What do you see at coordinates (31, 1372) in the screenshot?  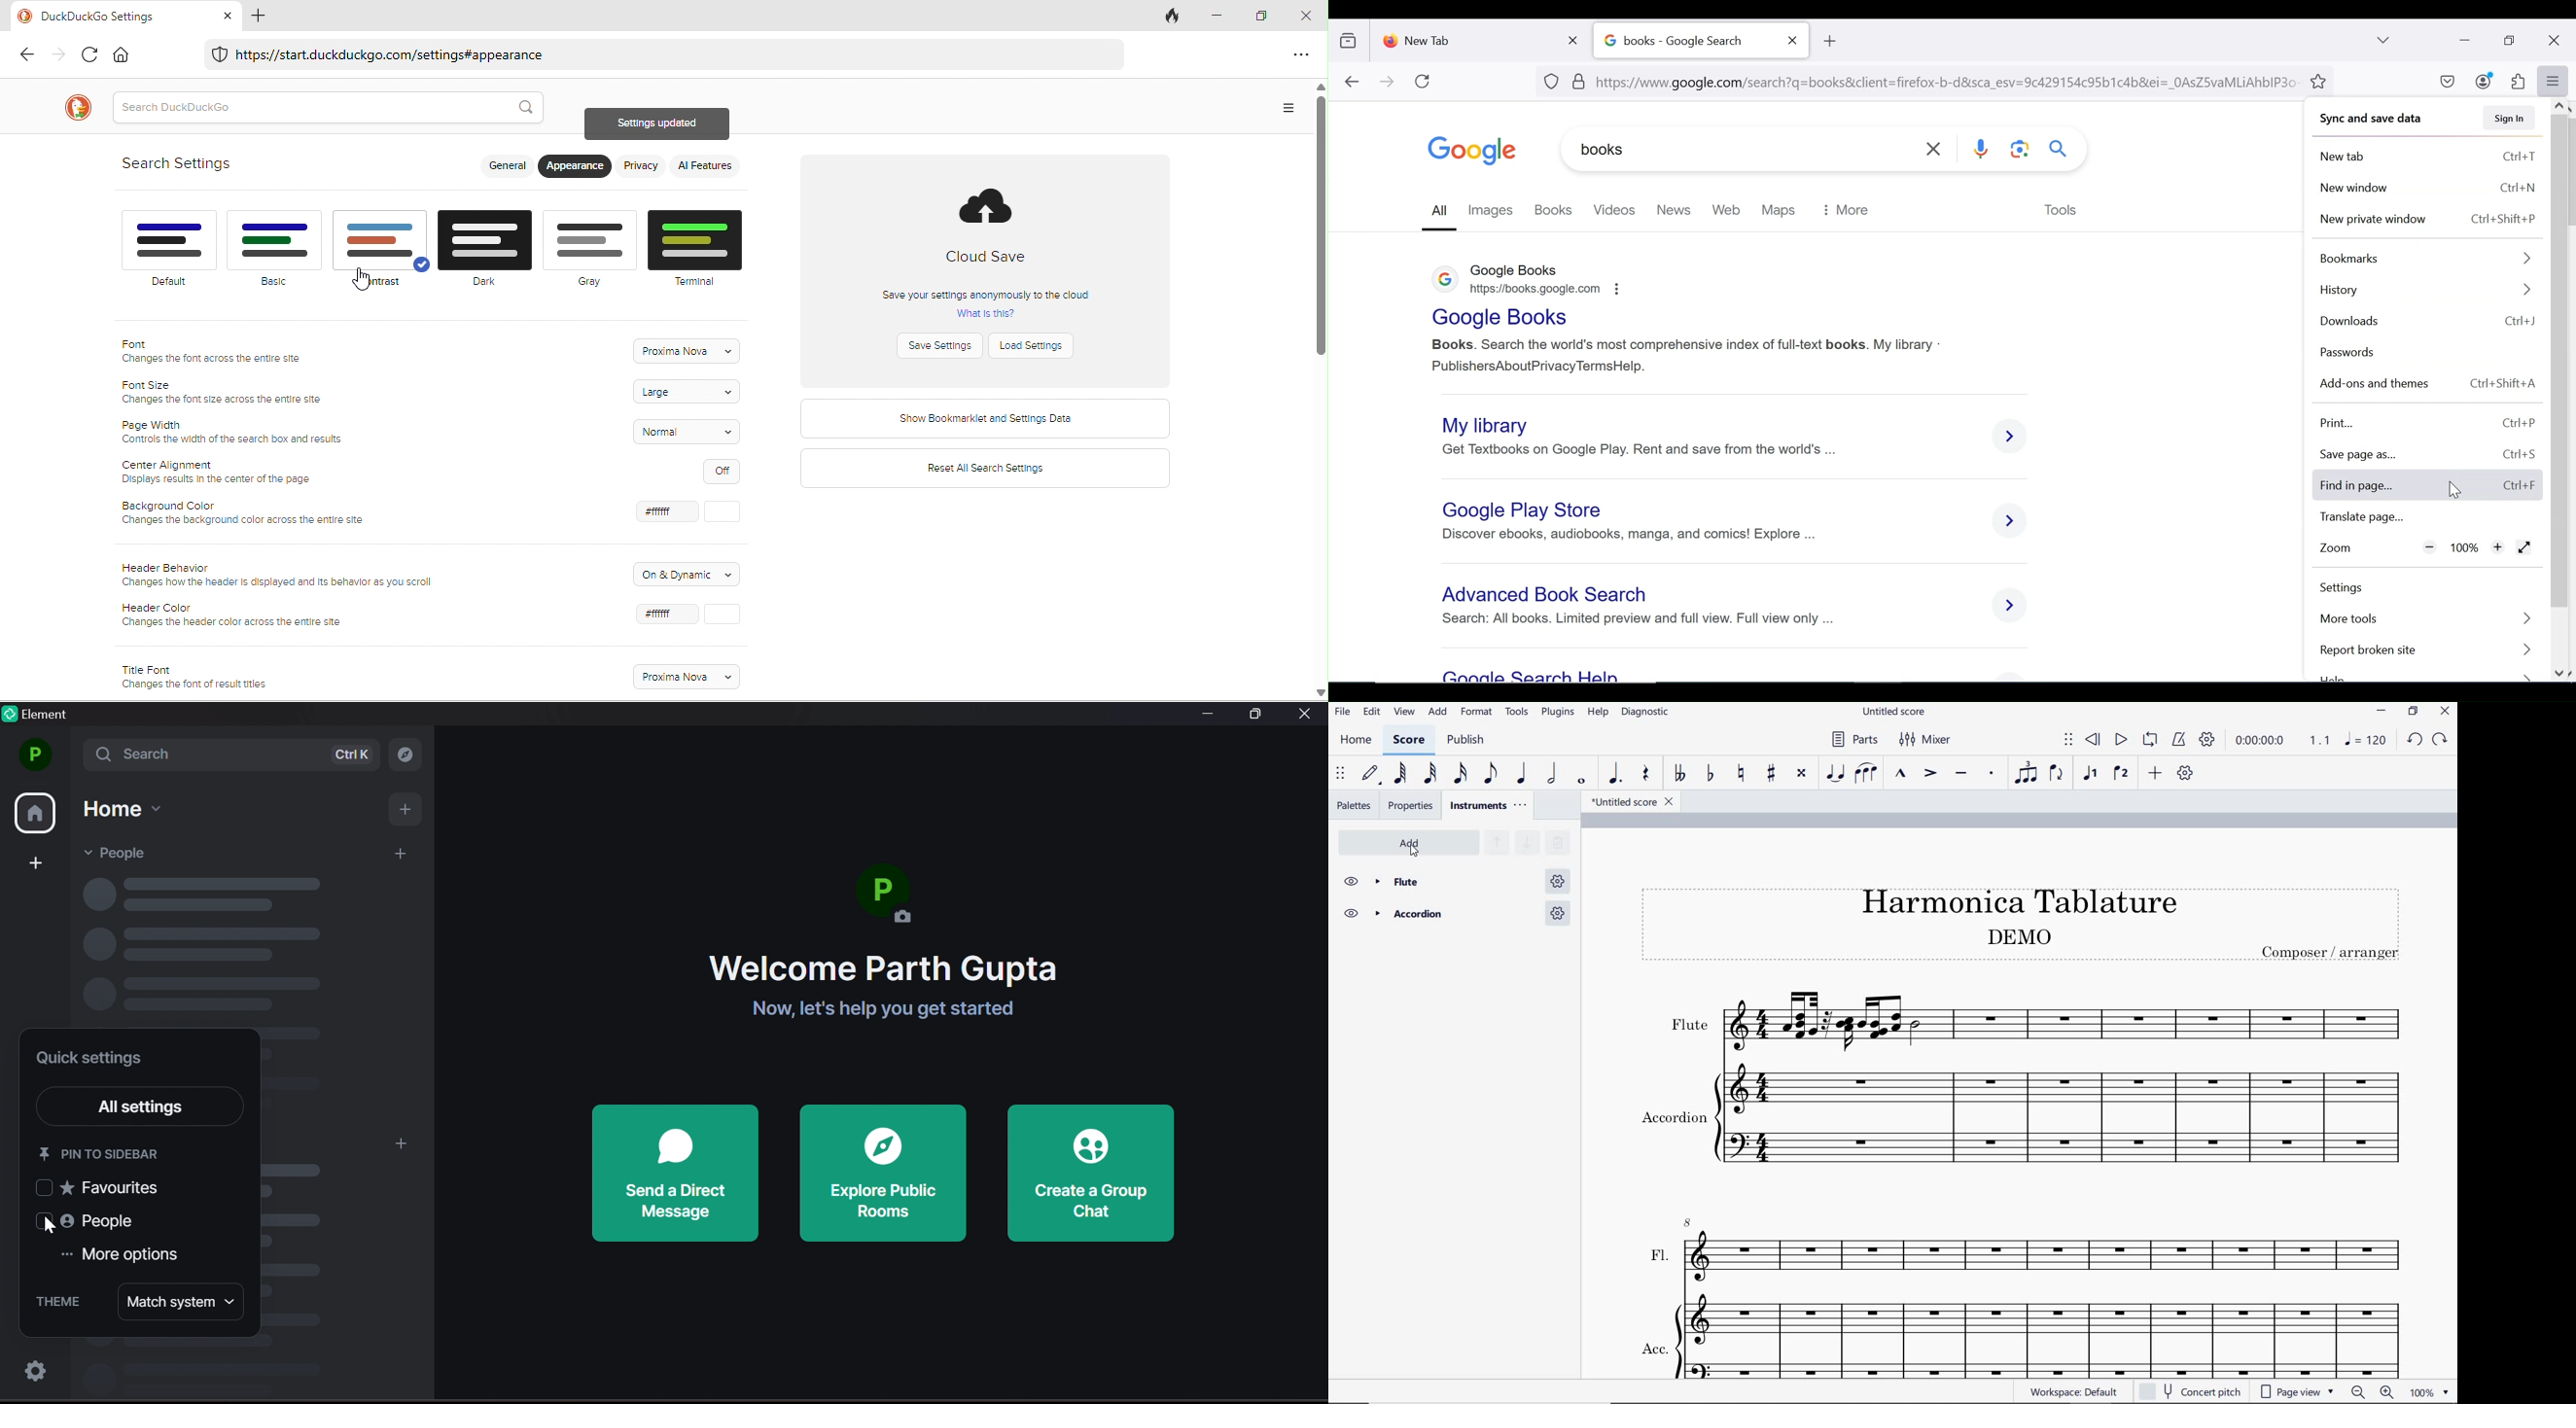 I see `settings` at bounding box center [31, 1372].